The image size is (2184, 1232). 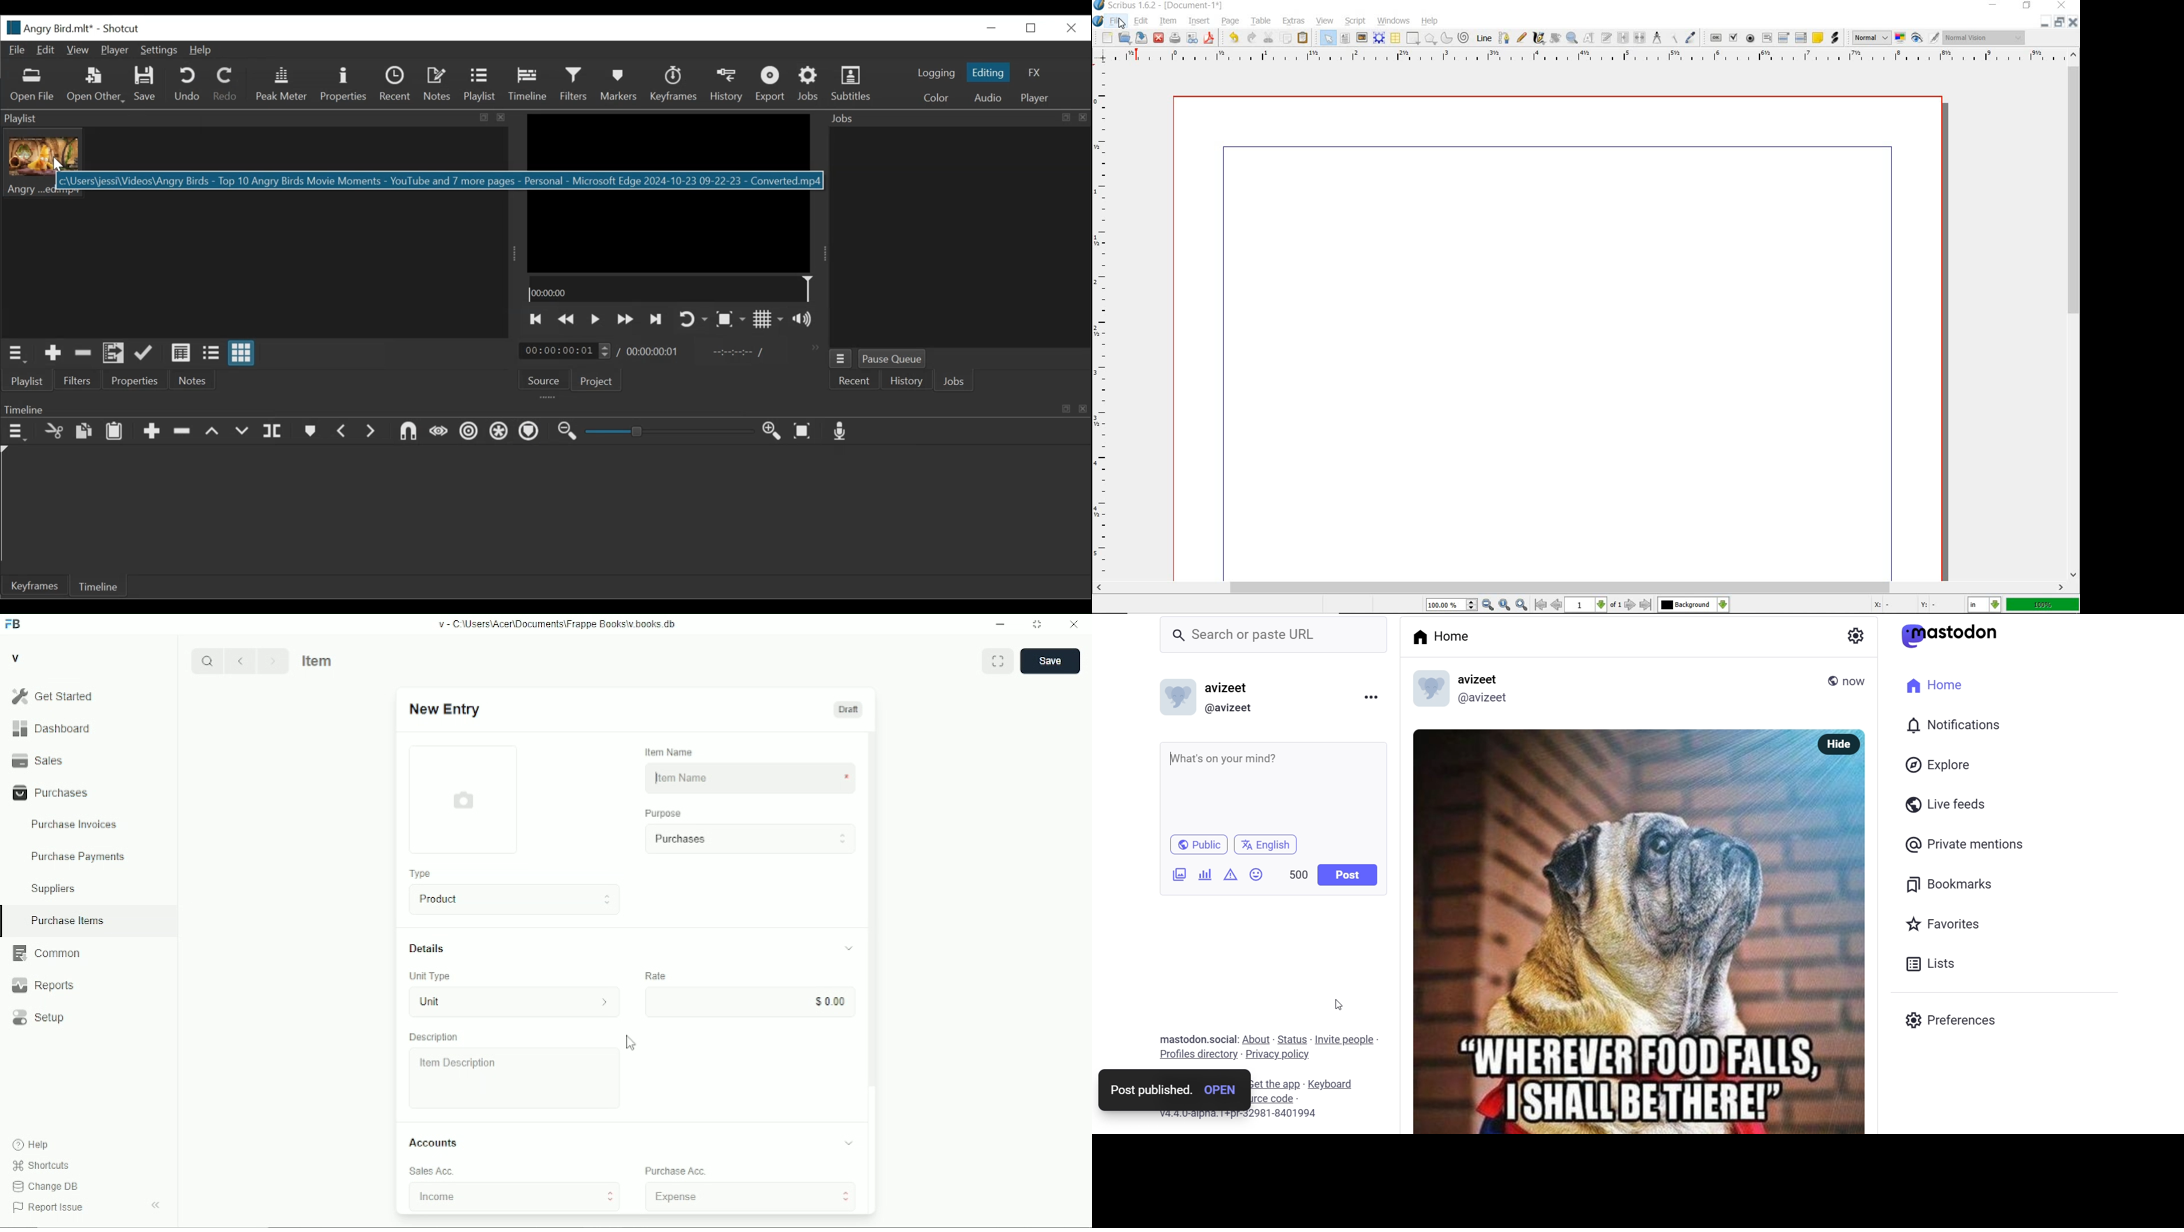 What do you see at coordinates (529, 84) in the screenshot?
I see `Timeline` at bounding box center [529, 84].